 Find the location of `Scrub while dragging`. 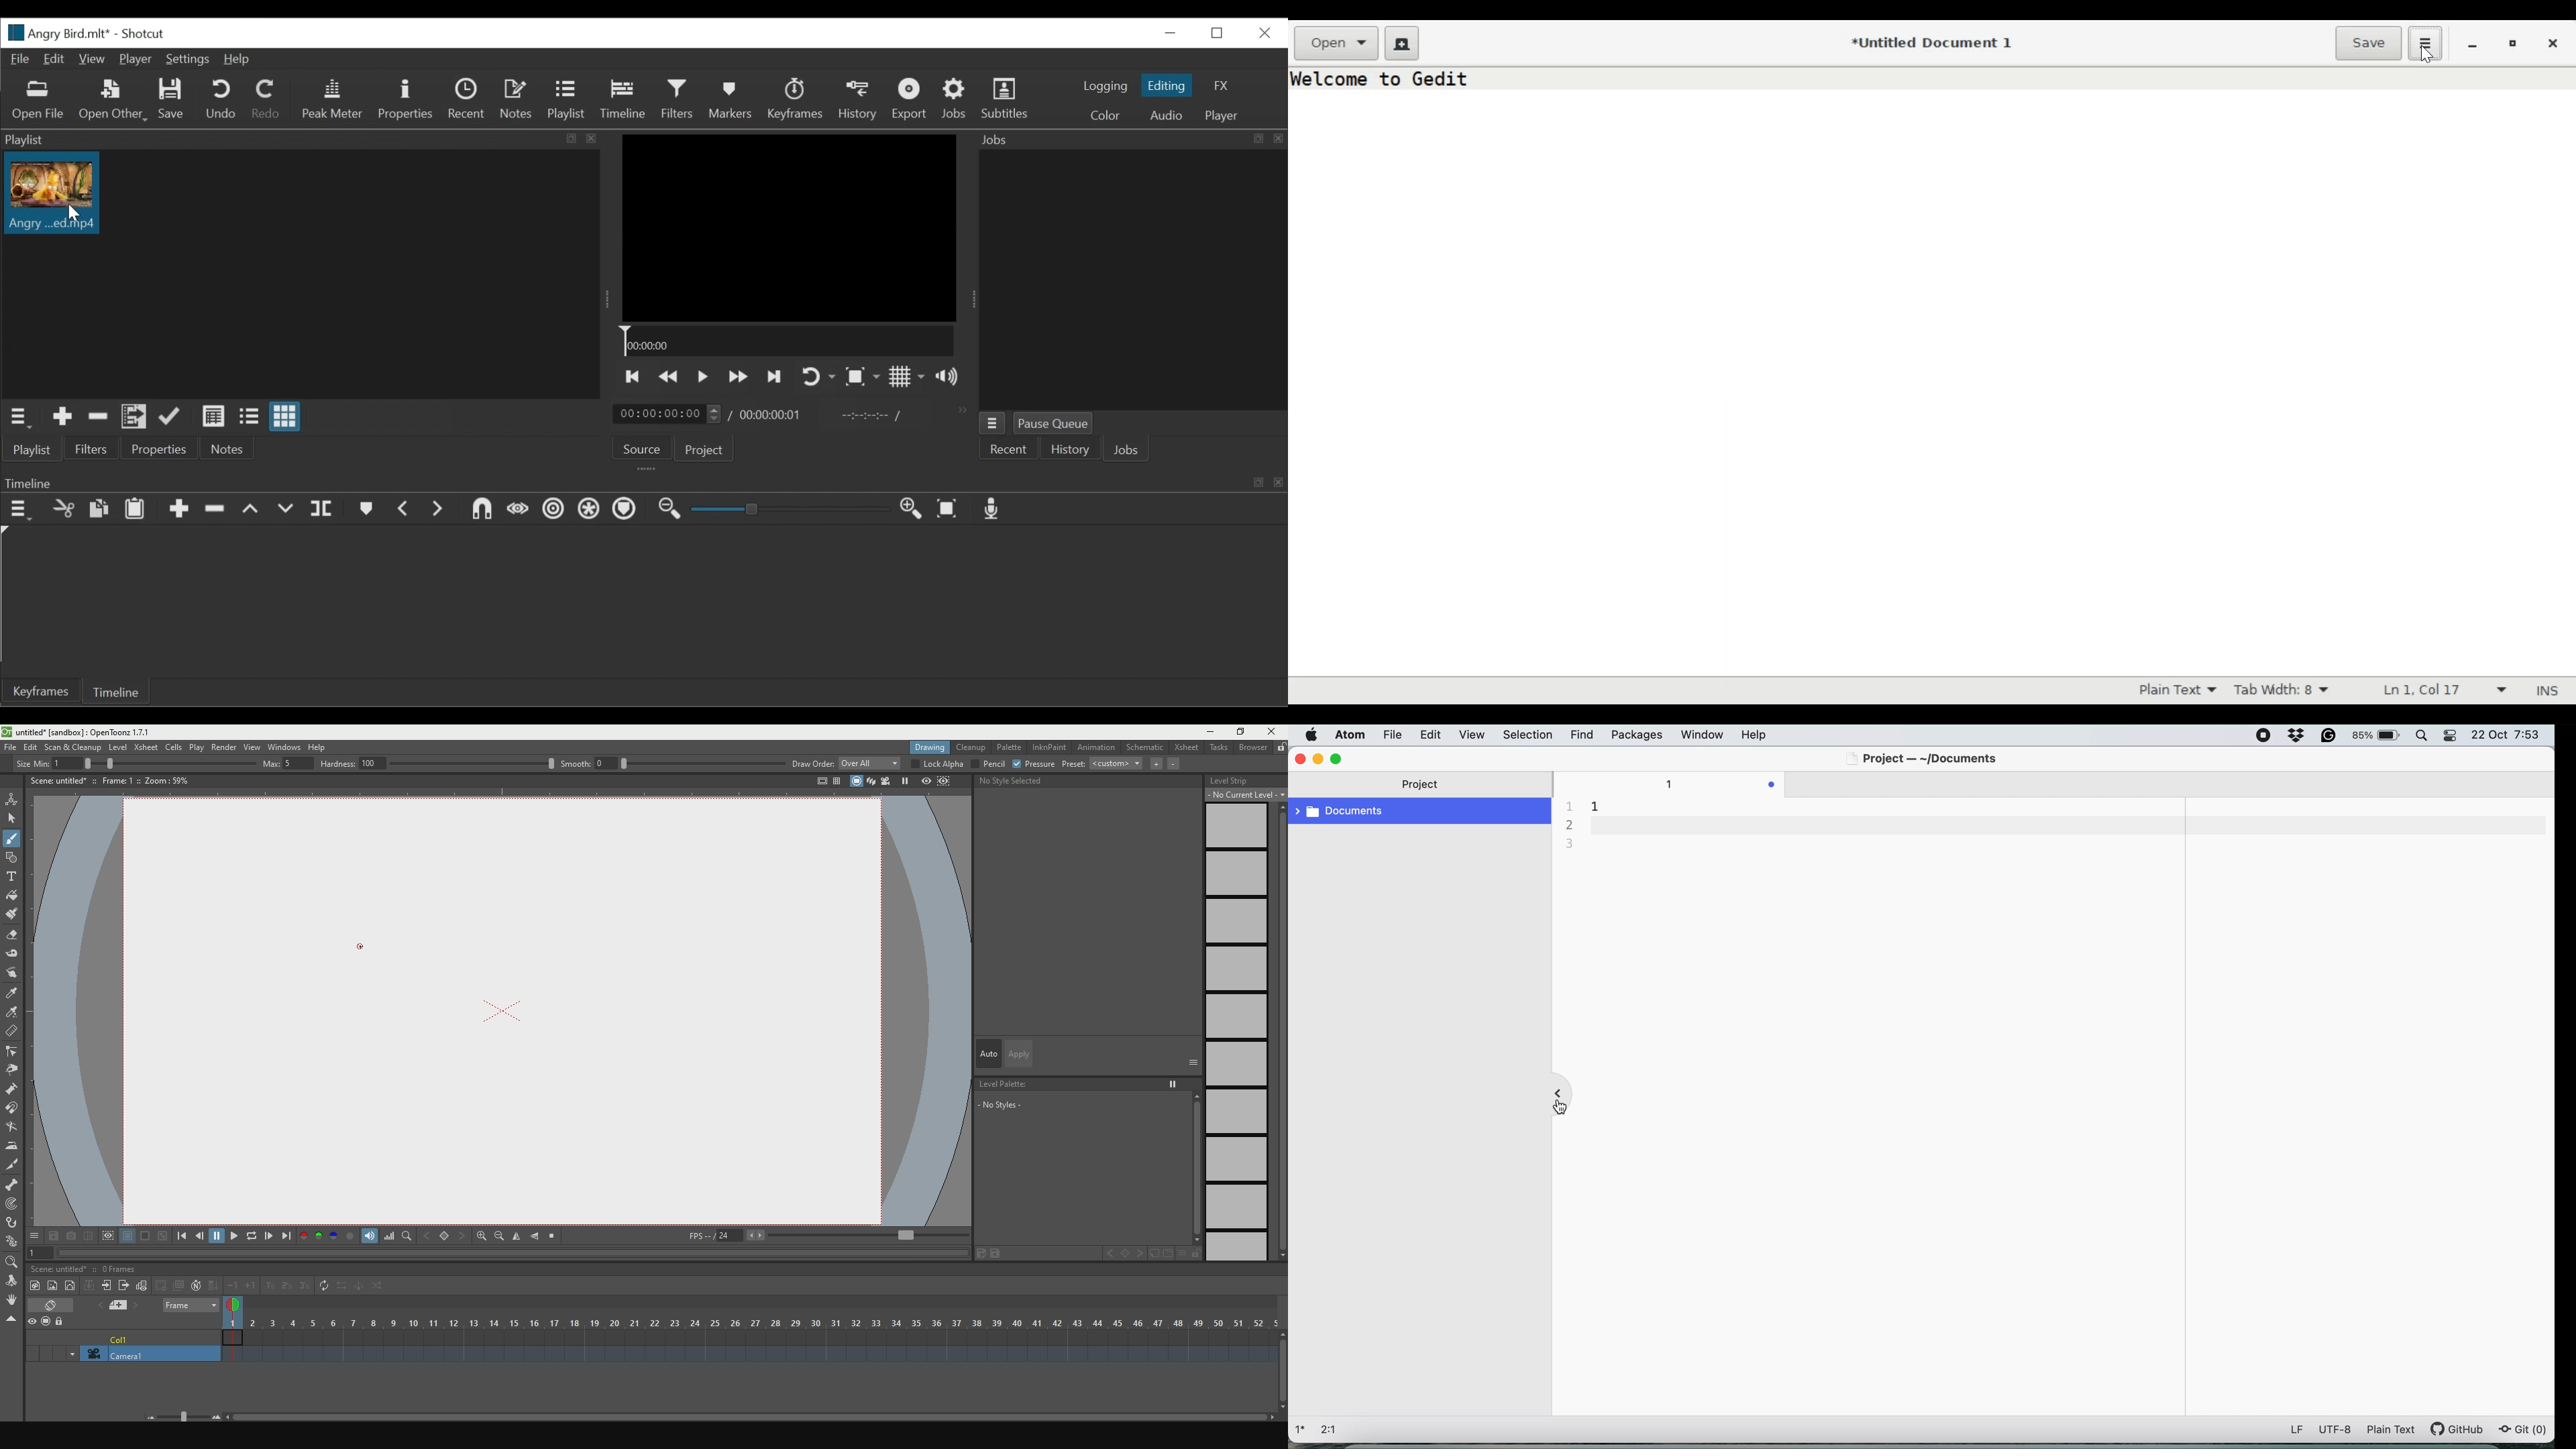

Scrub while dragging is located at coordinates (626, 510).